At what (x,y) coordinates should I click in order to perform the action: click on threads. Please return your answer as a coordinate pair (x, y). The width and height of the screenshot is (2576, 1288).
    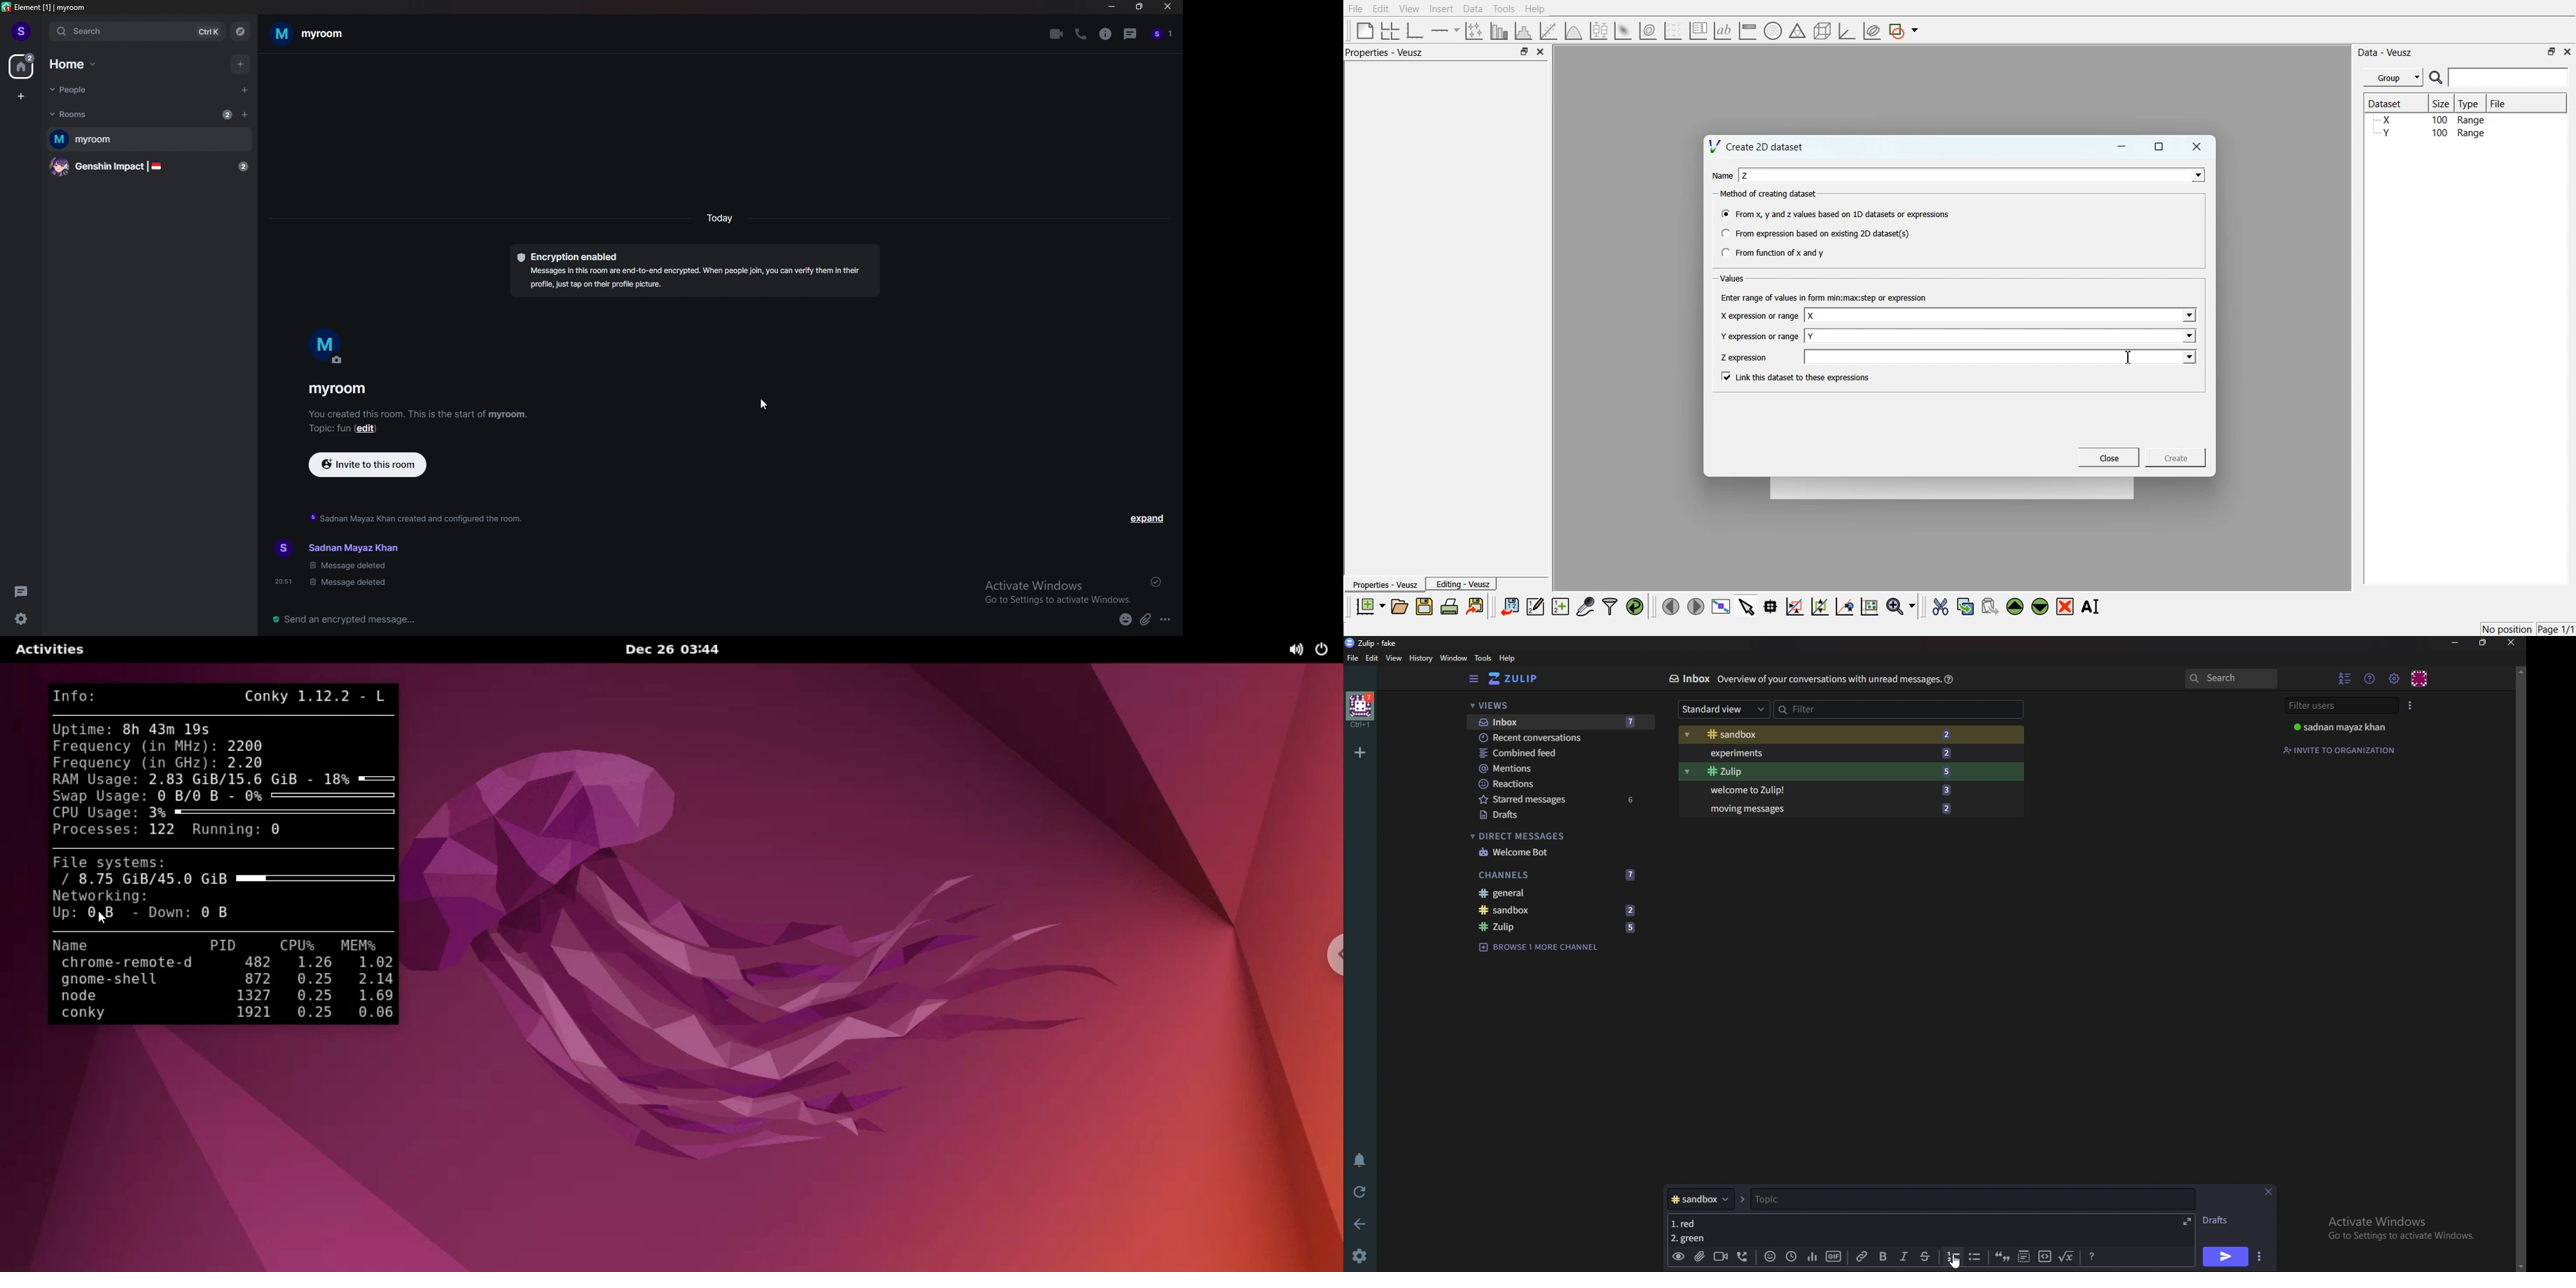
    Looking at the image, I should click on (1131, 33).